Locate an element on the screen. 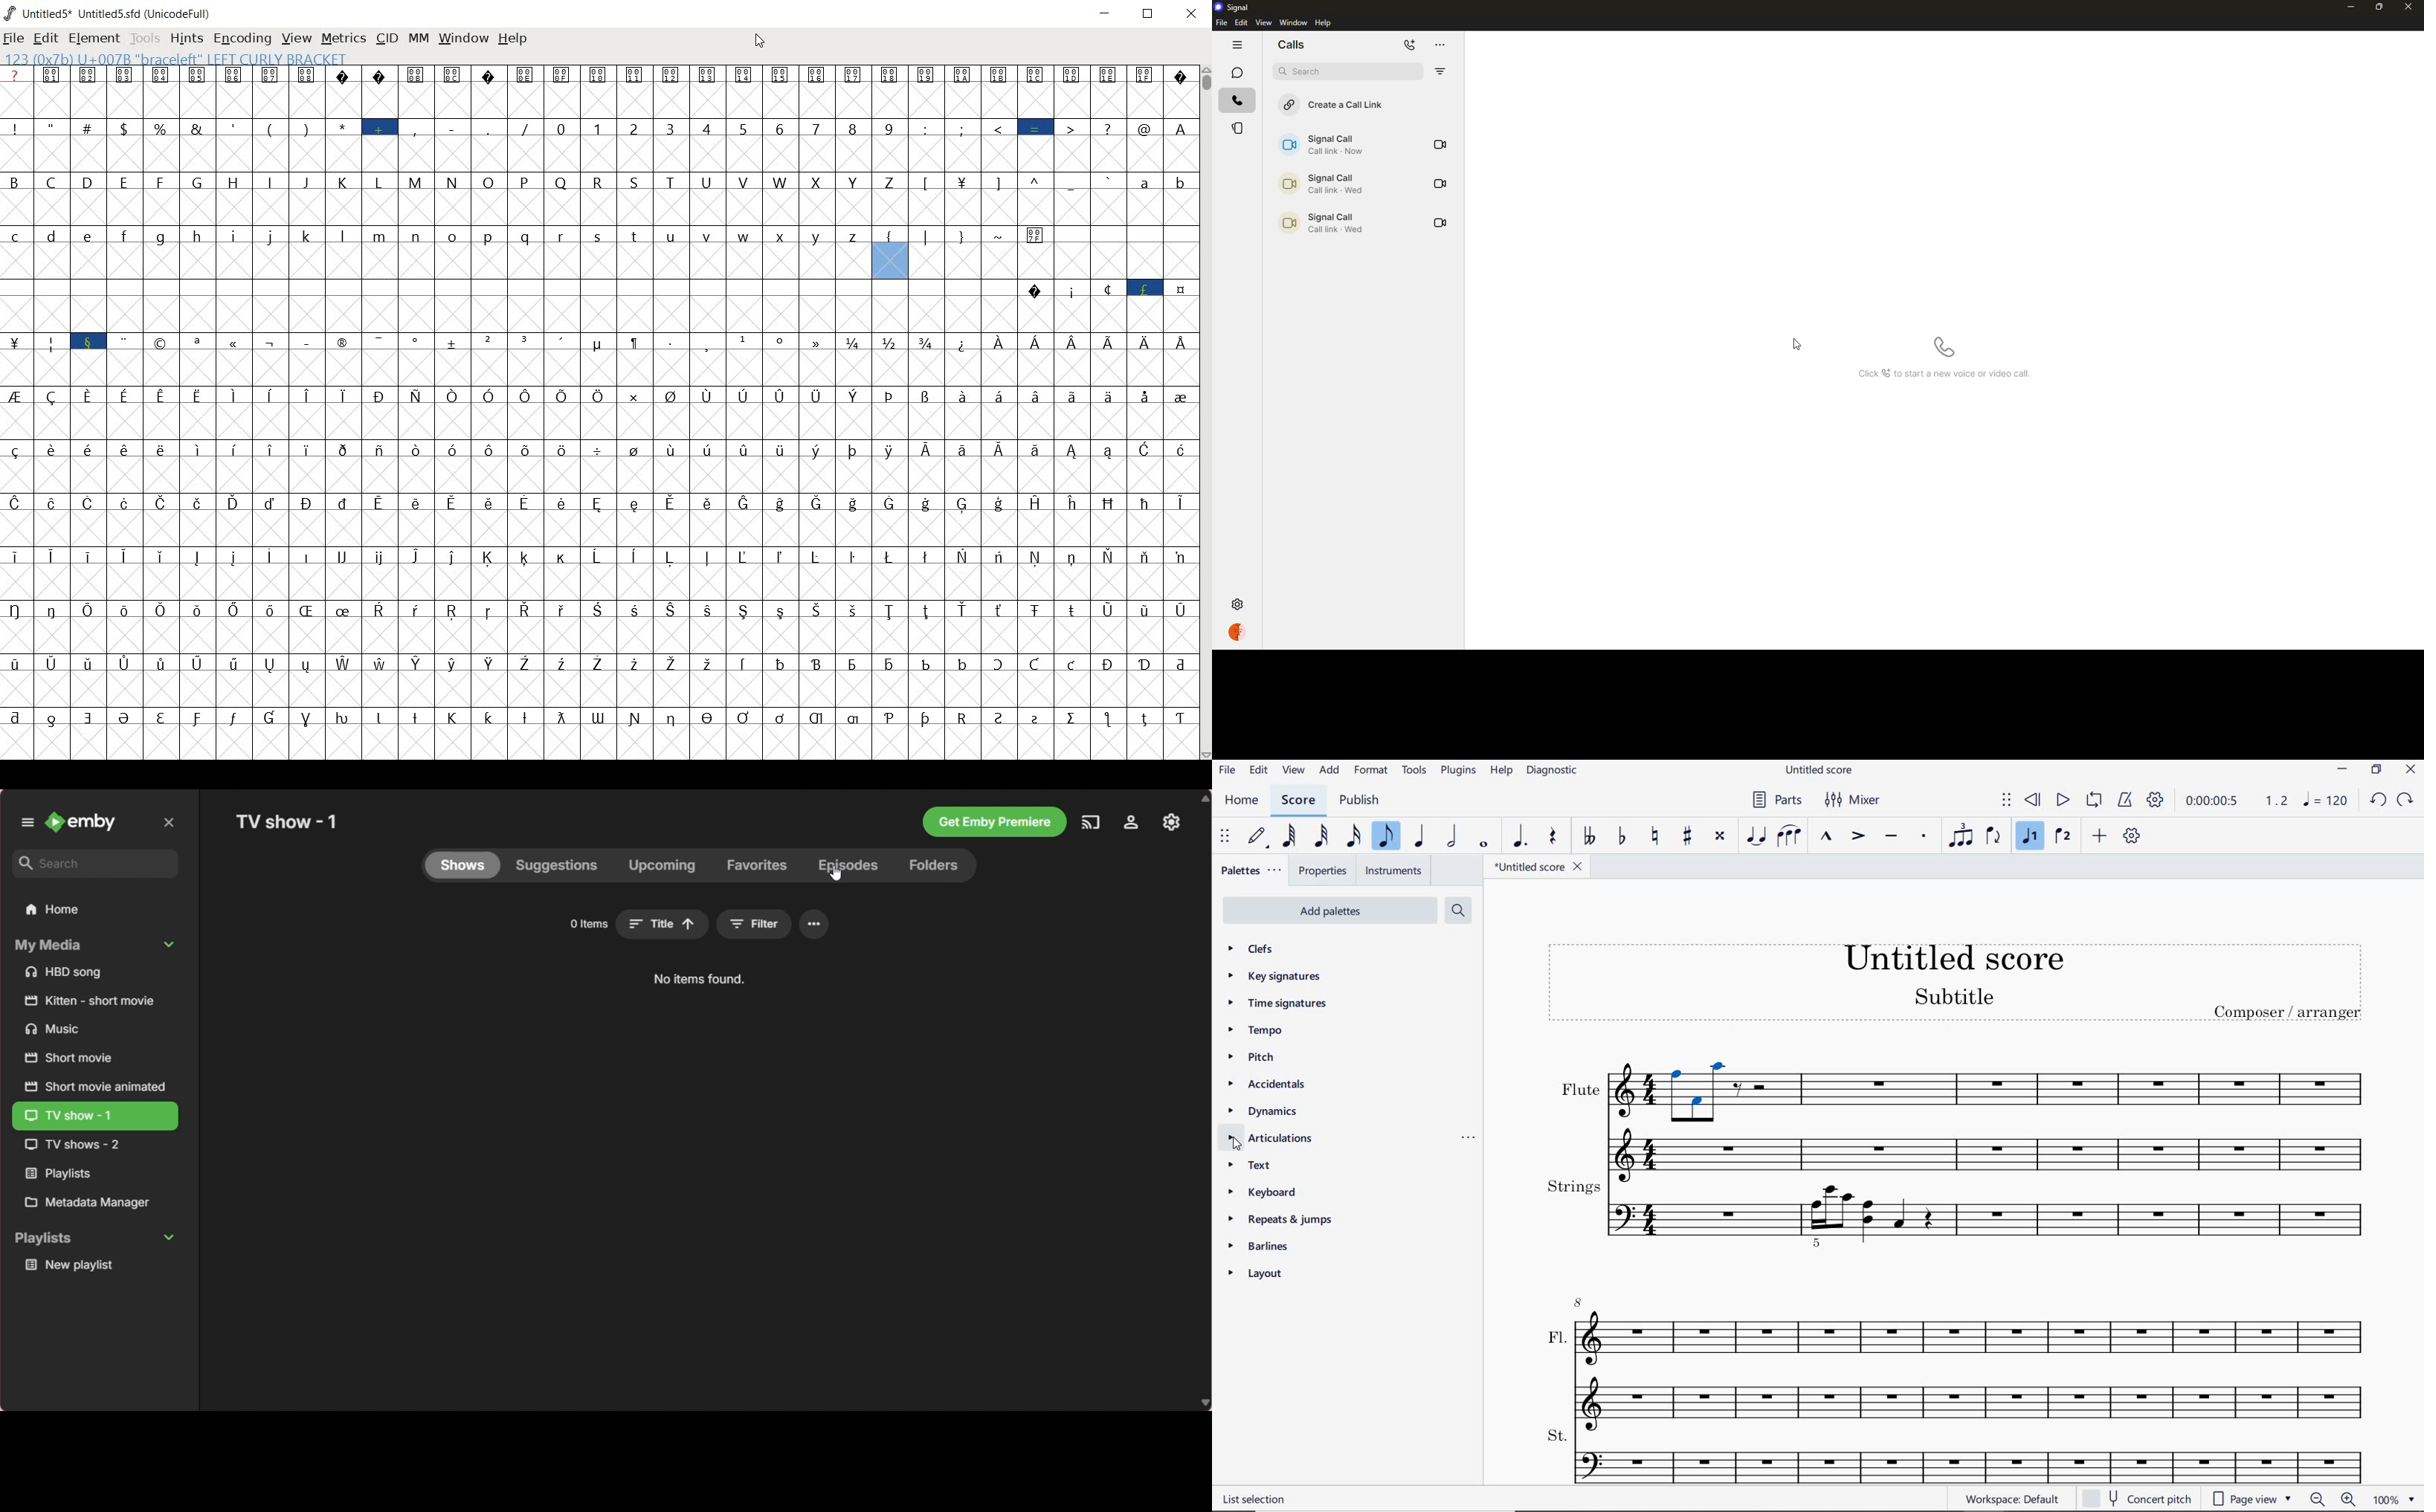 Image resolution: width=2436 pixels, height=1512 pixels. REWIND is located at coordinates (2030, 800).